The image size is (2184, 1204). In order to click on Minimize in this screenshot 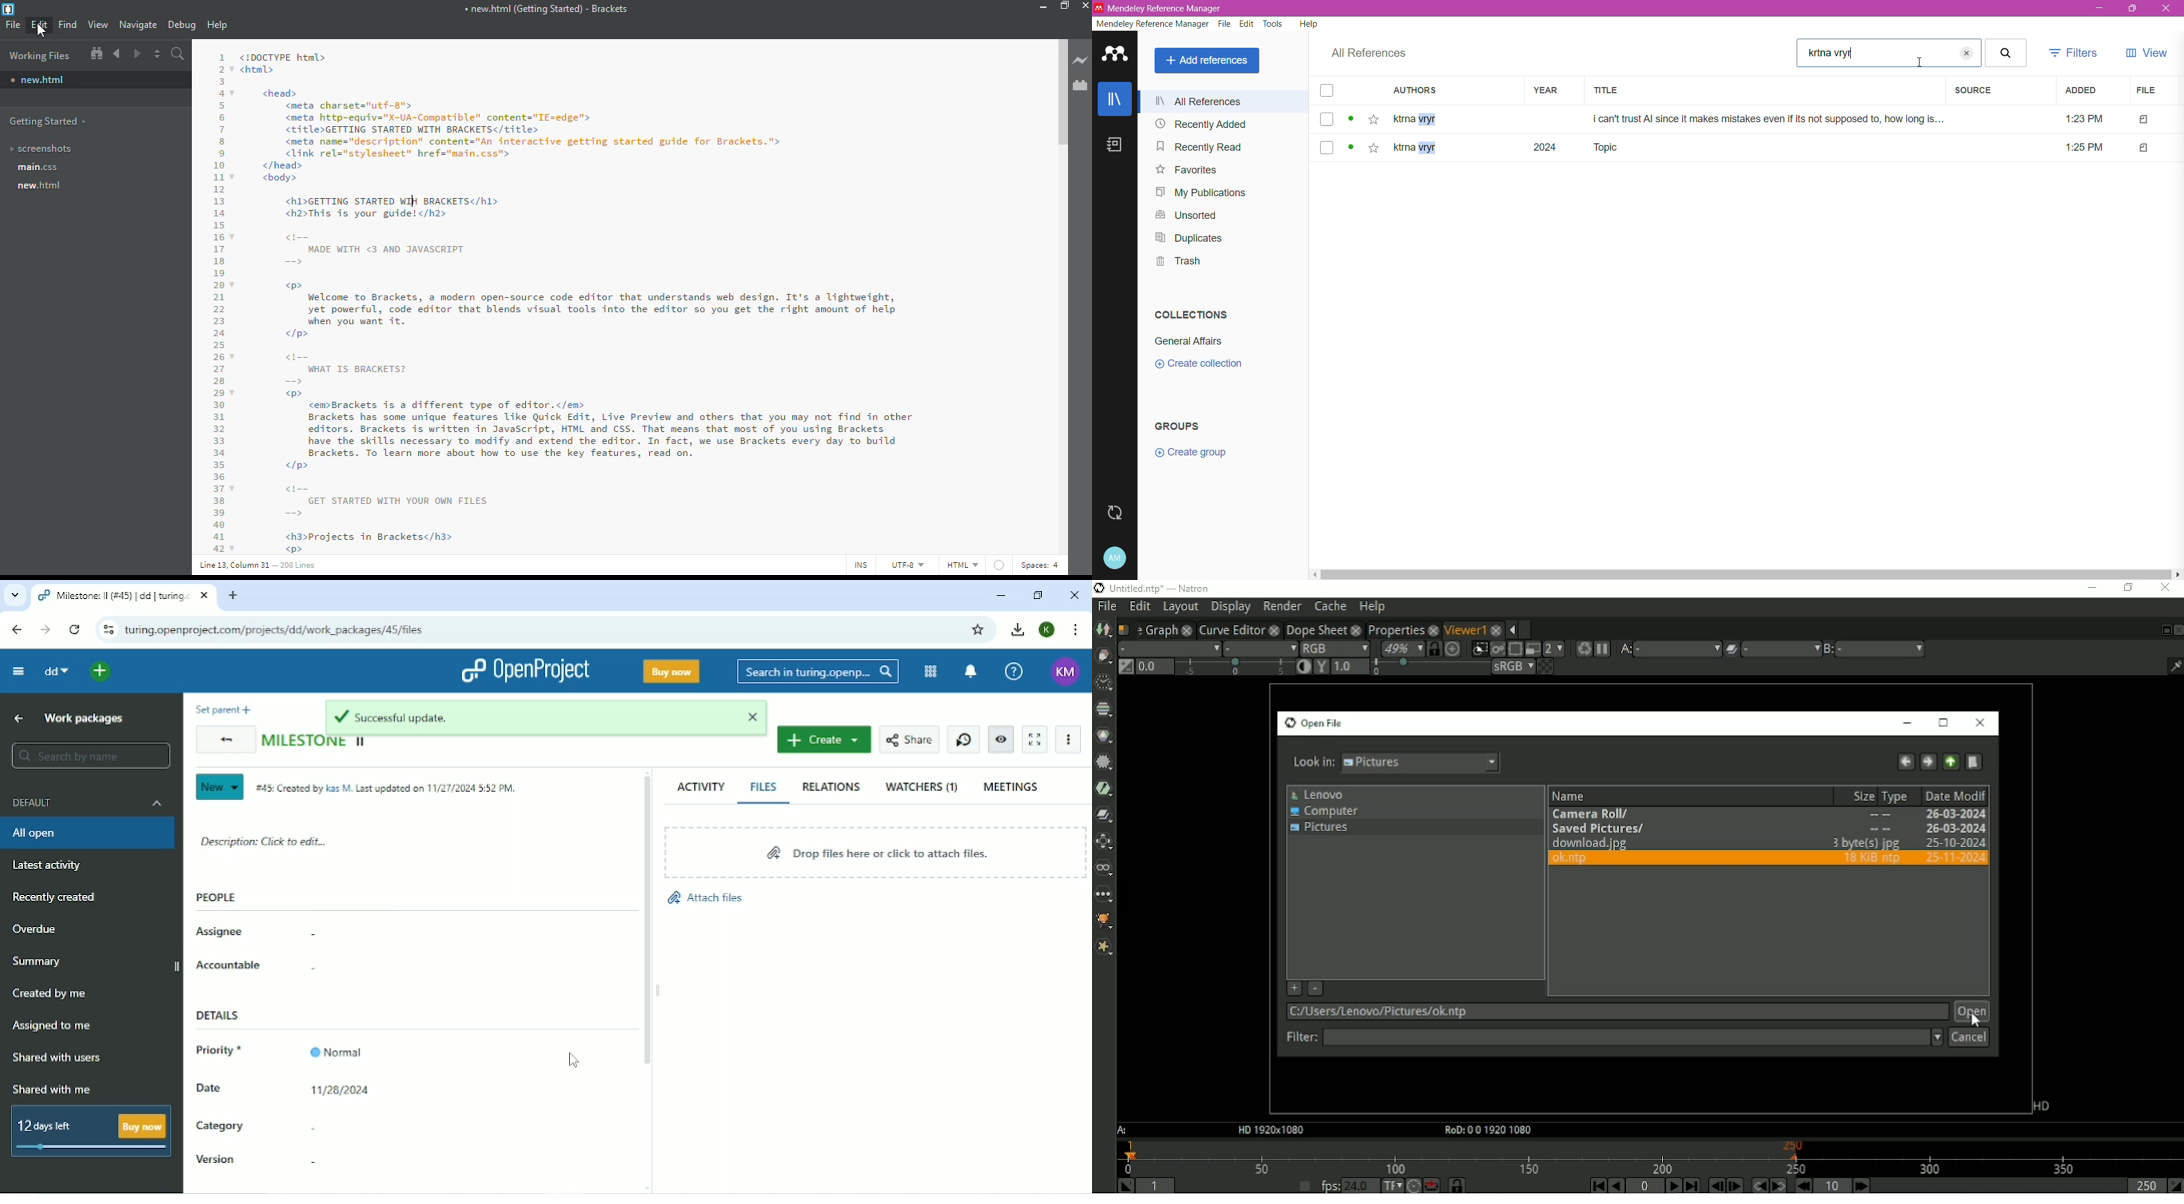, I will do `click(2099, 9)`.